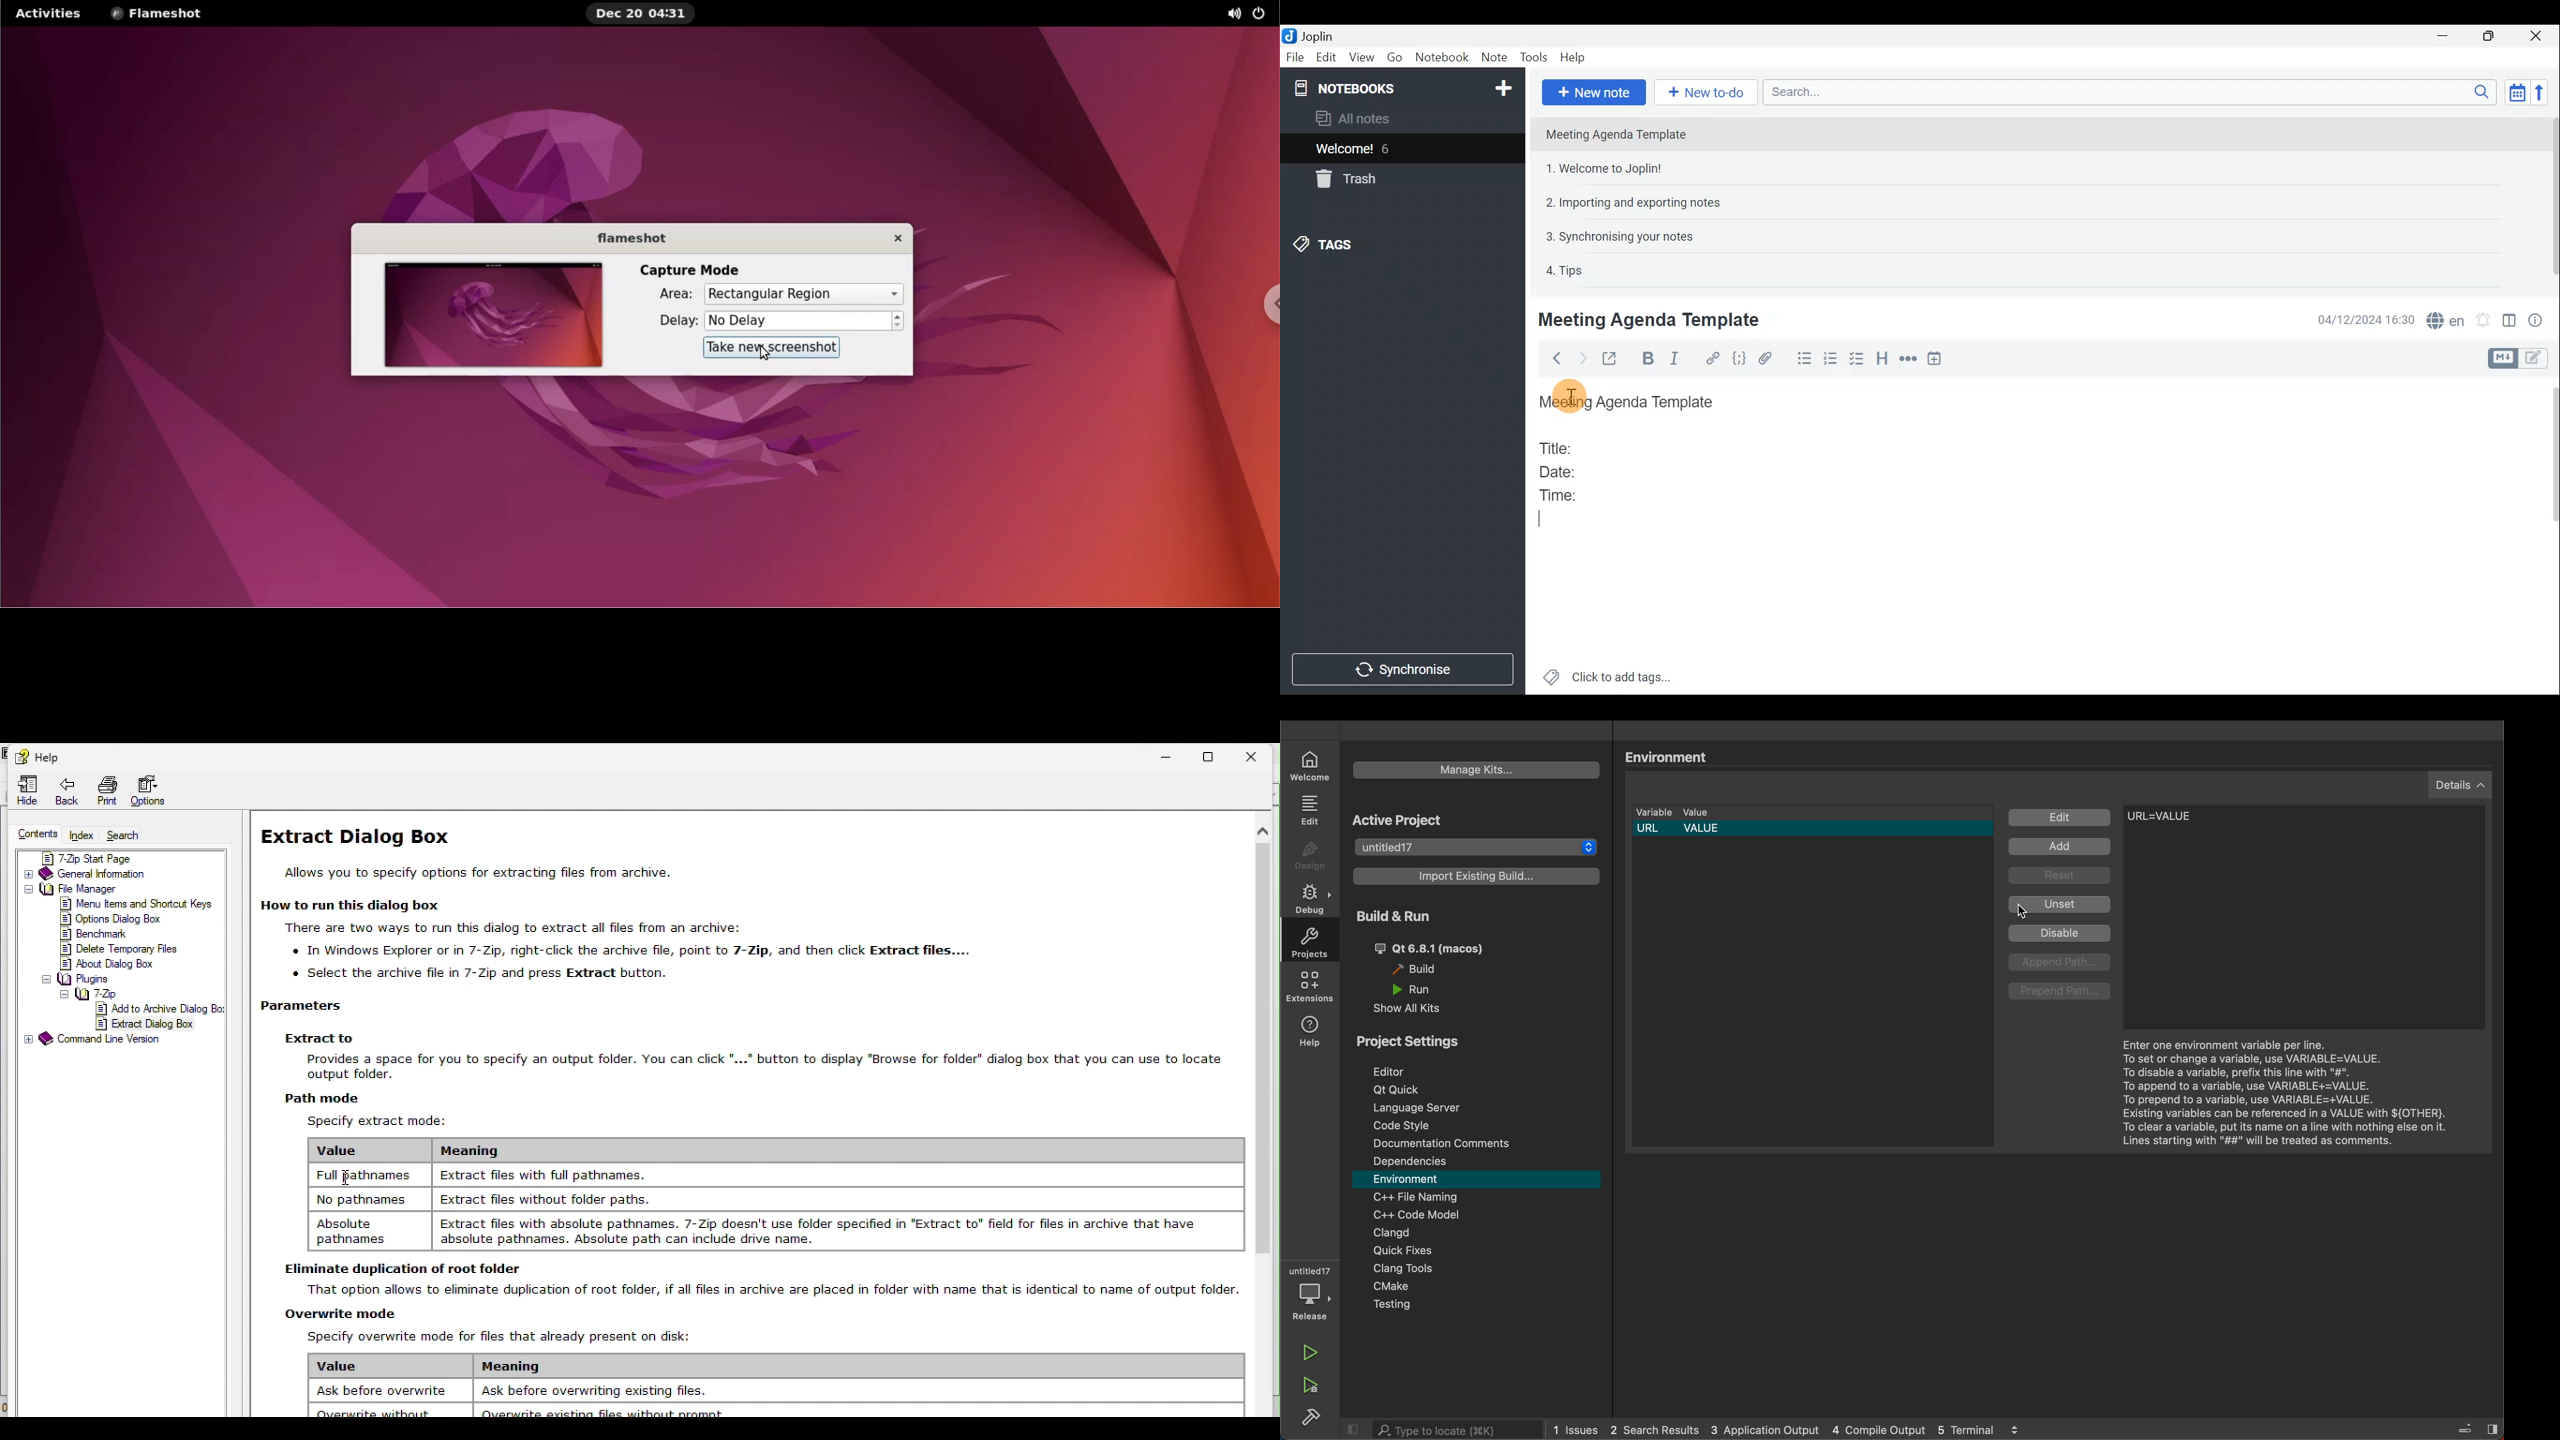  What do you see at coordinates (1881, 361) in the screenshot?
I see `Heading` at bounding box center [1881, 361].